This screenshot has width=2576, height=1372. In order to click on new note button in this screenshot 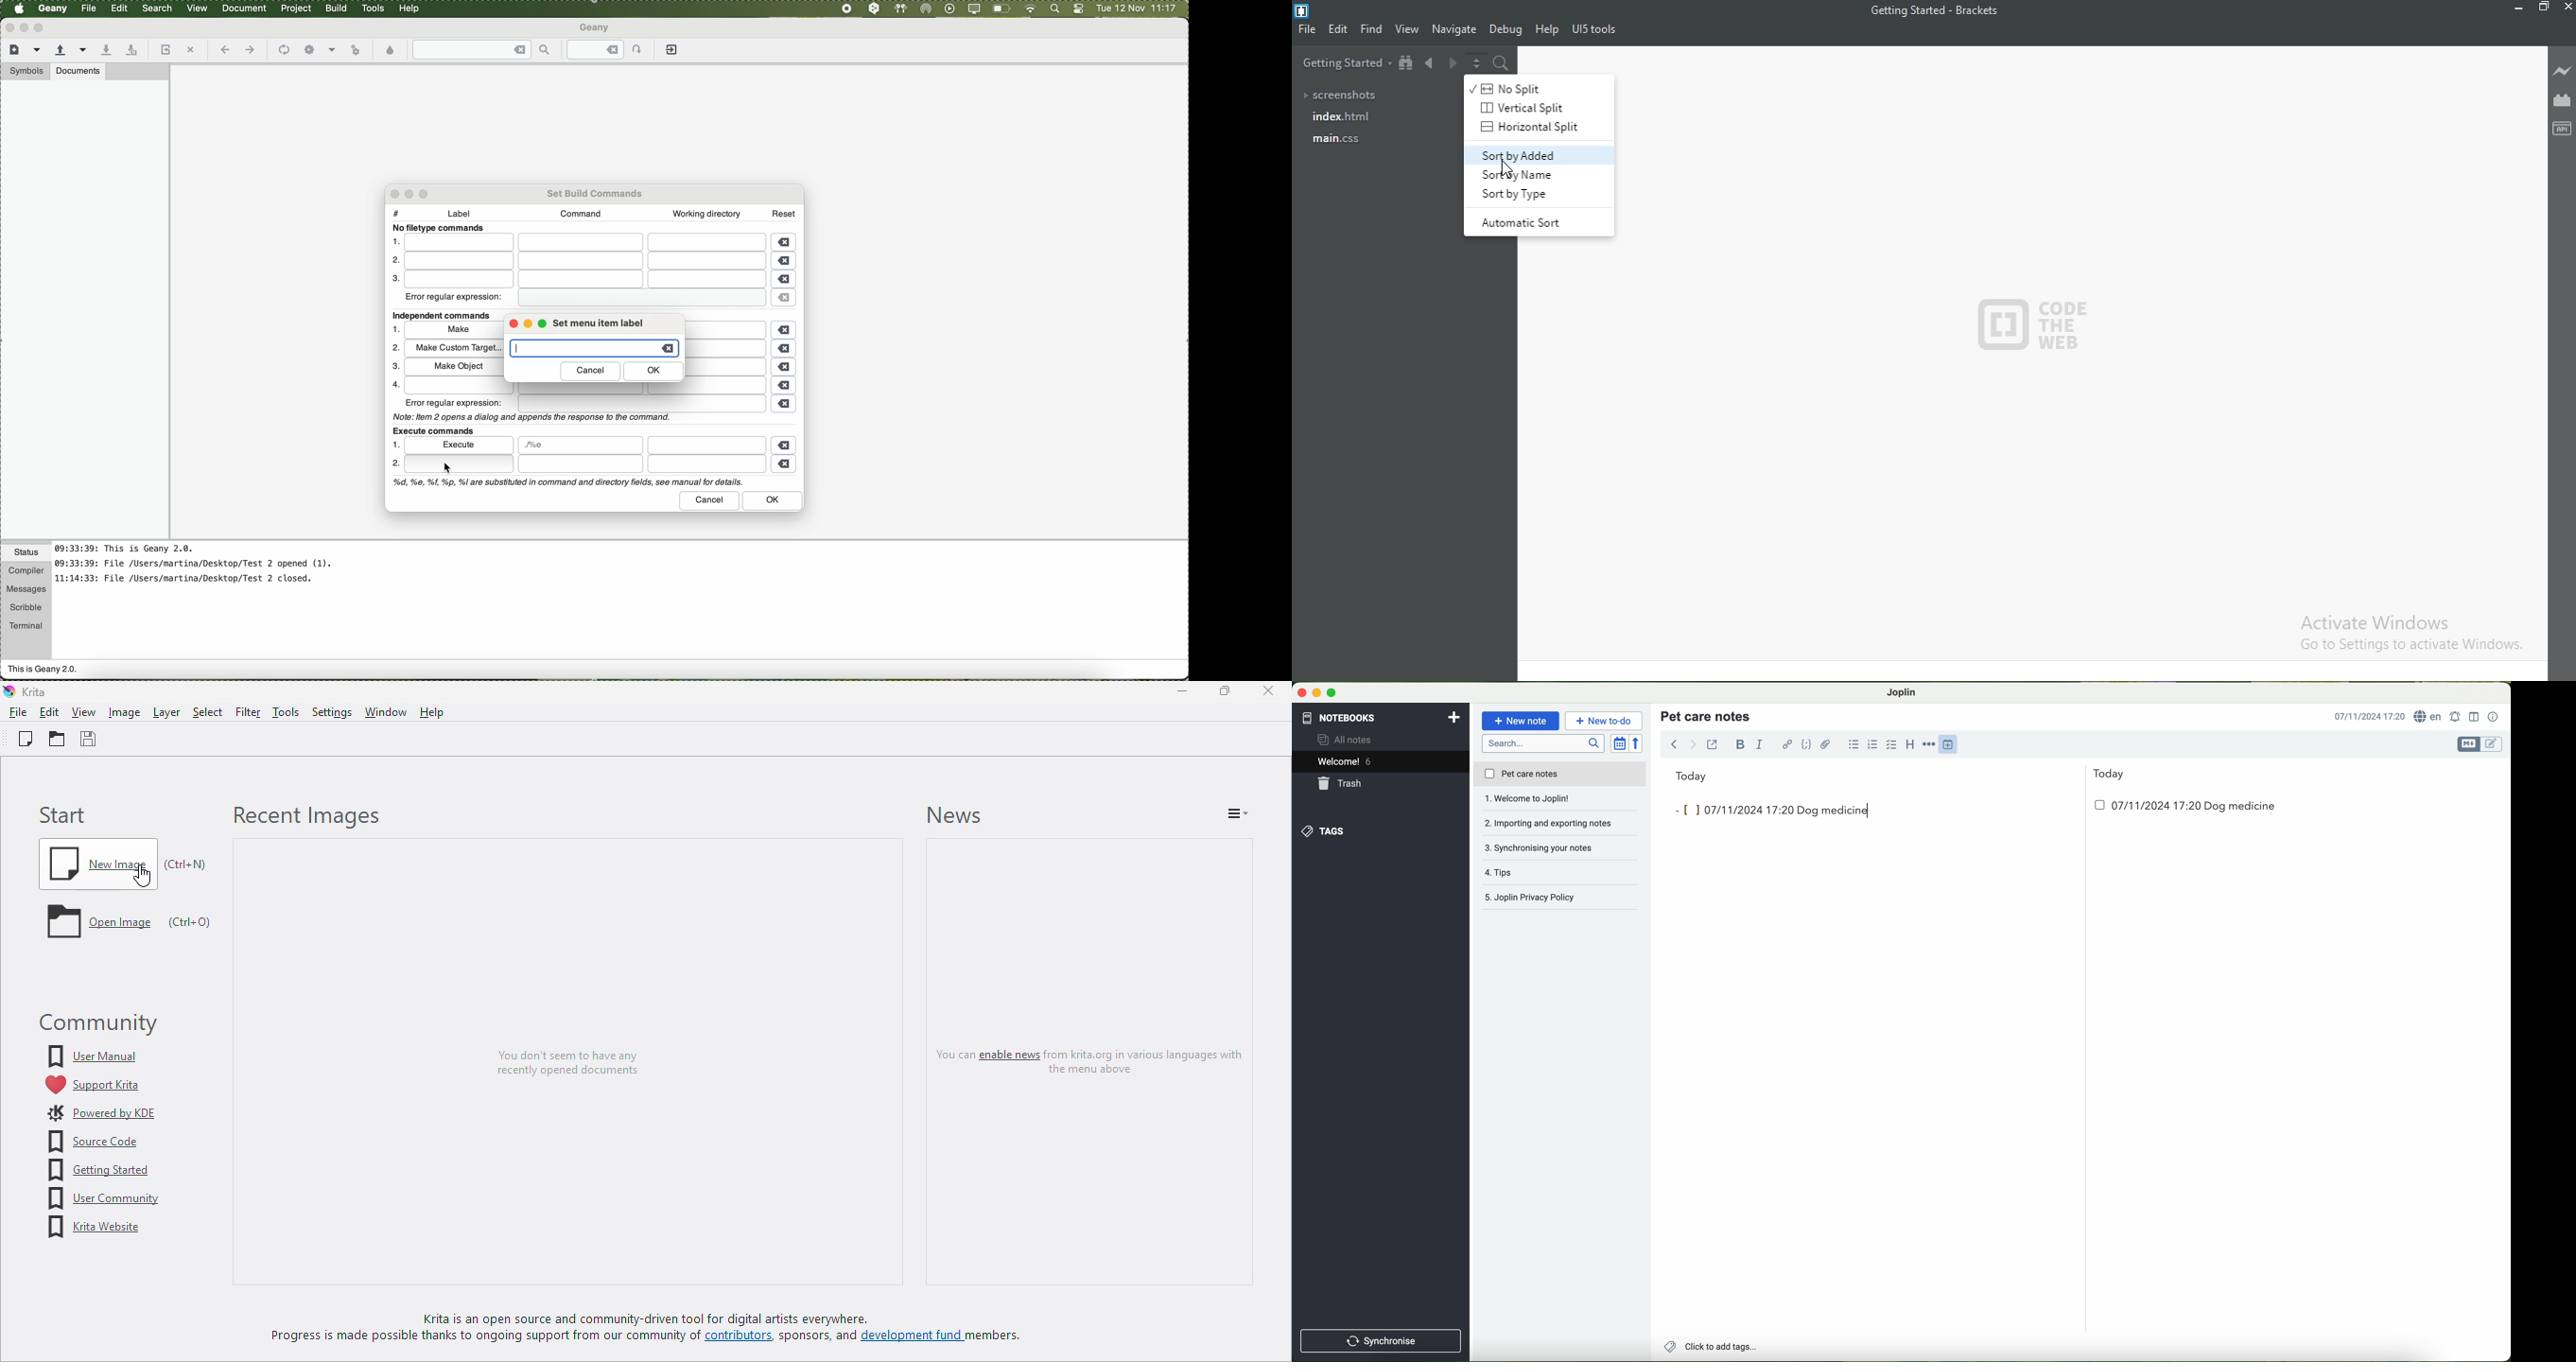, I will do `click(1521, 721)`.